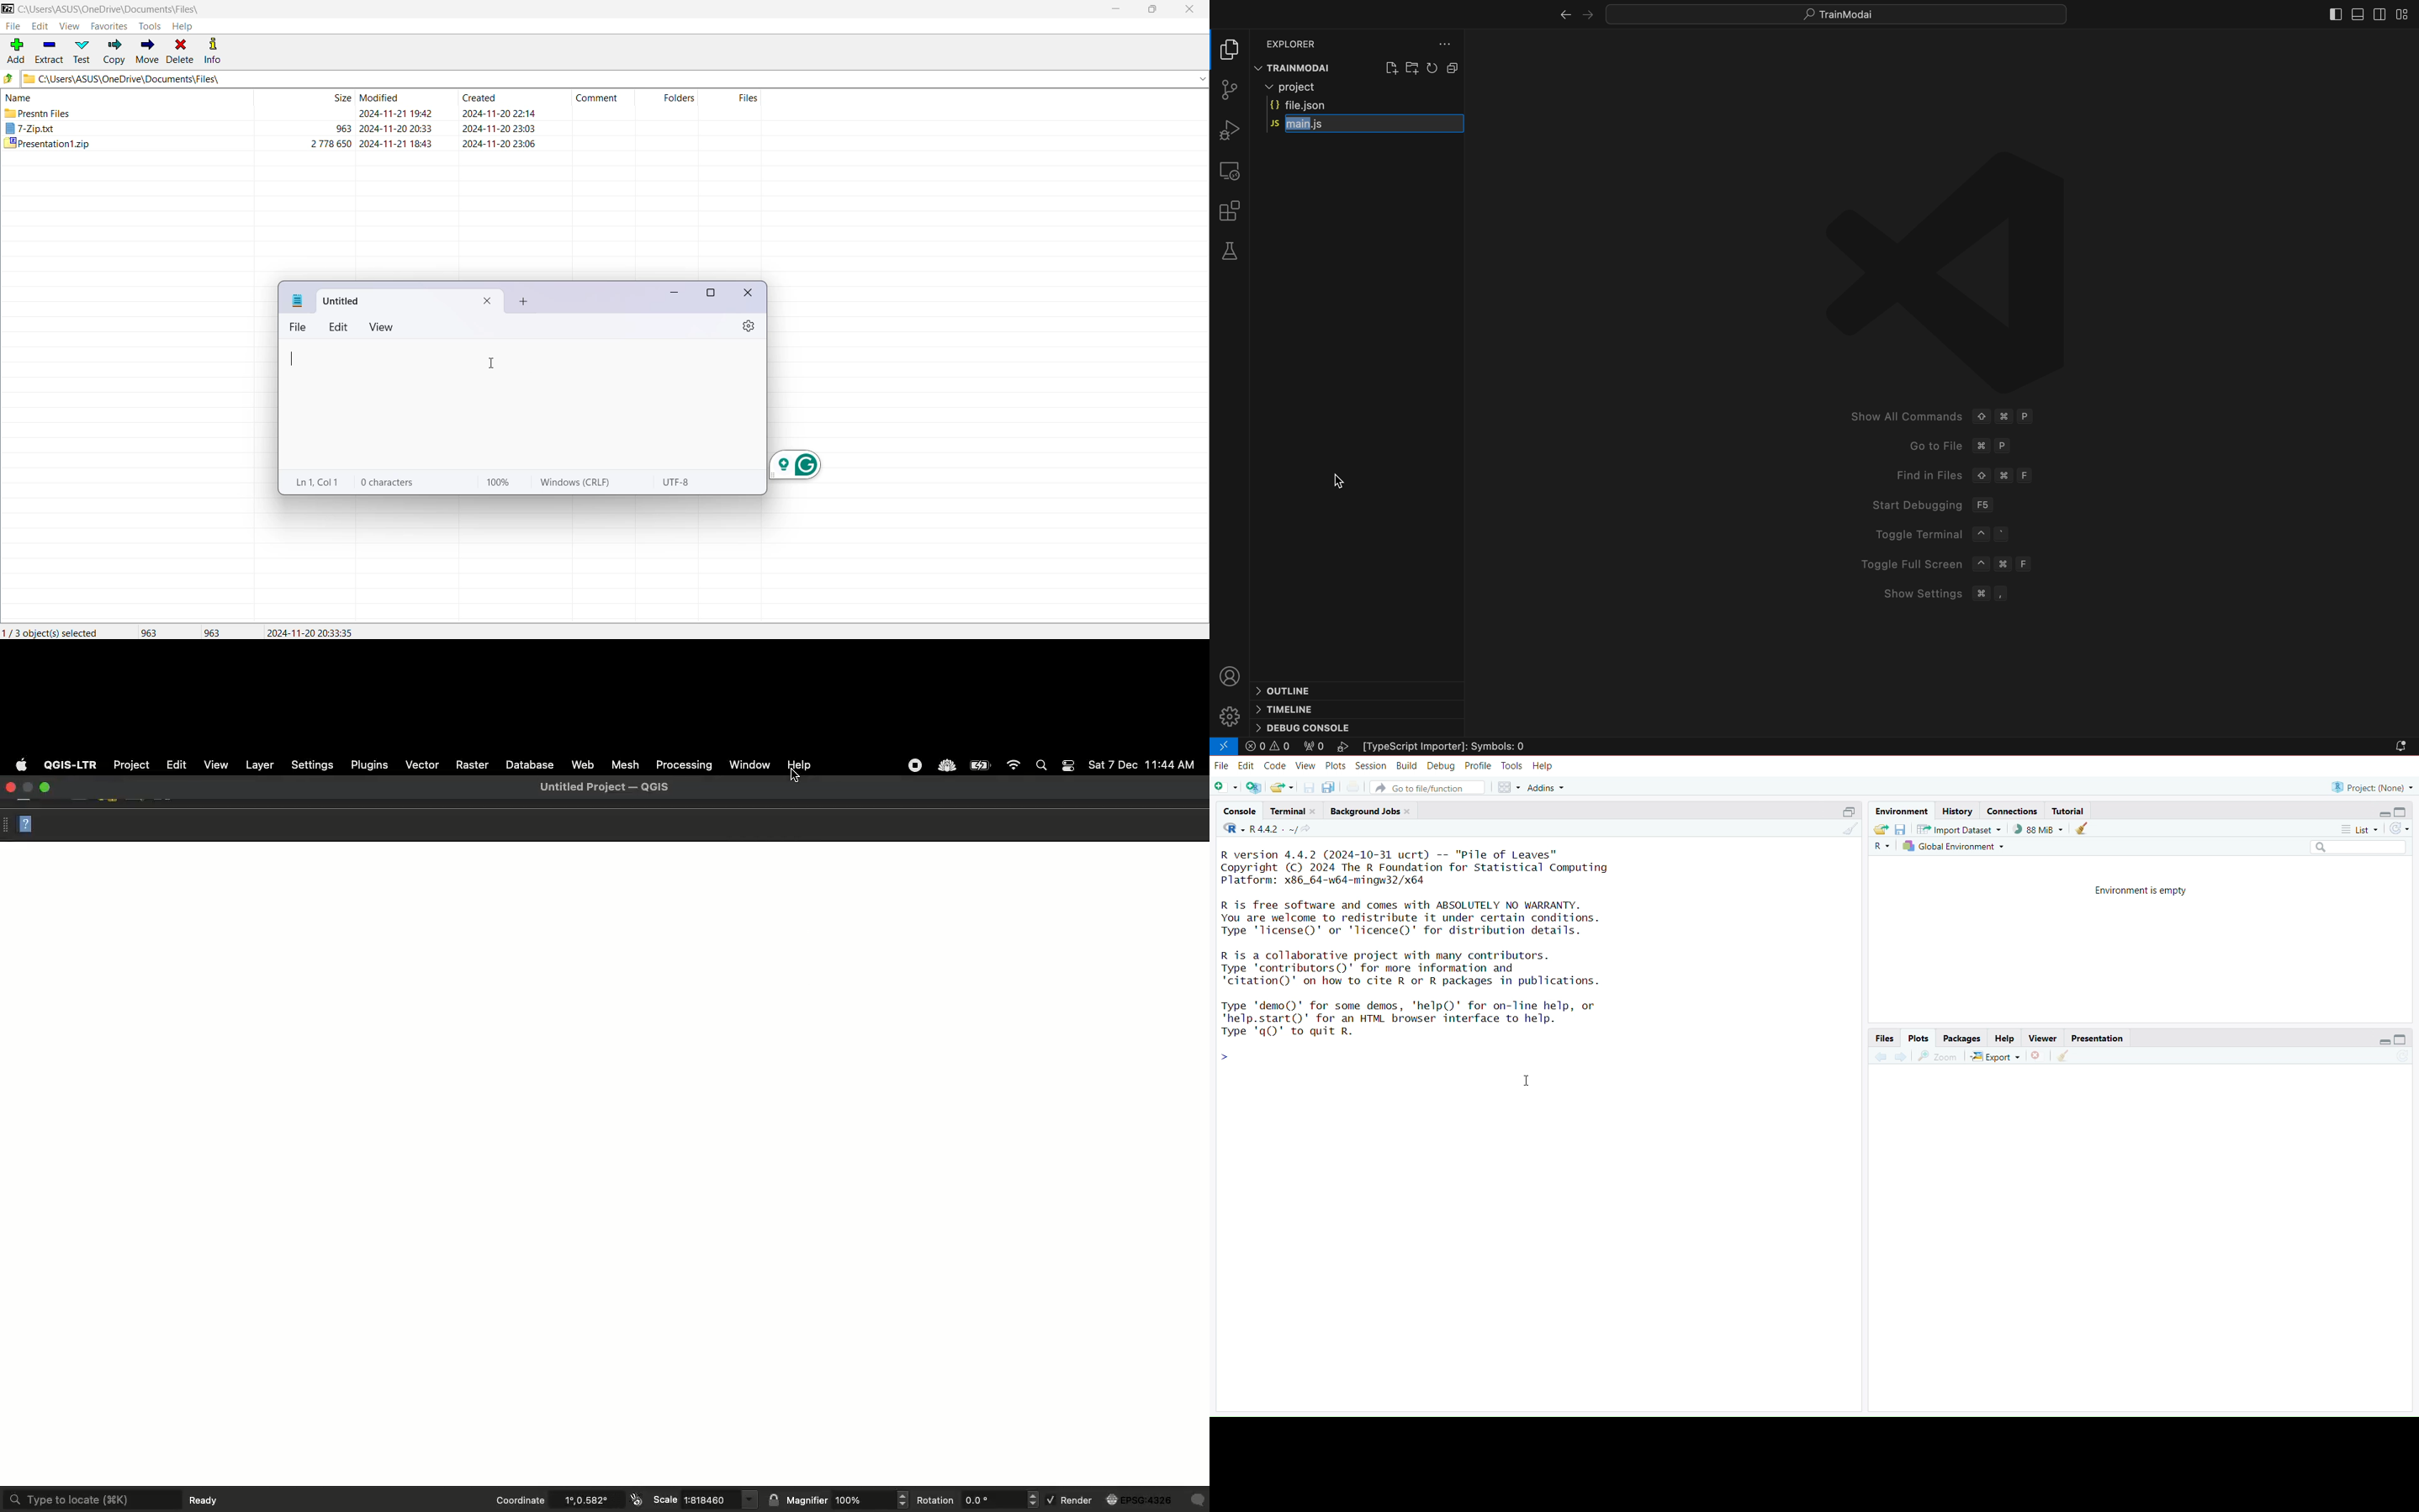  Describe the element at coordinates (2370, 787) in the screenshot. I see `project (None)` at that location.